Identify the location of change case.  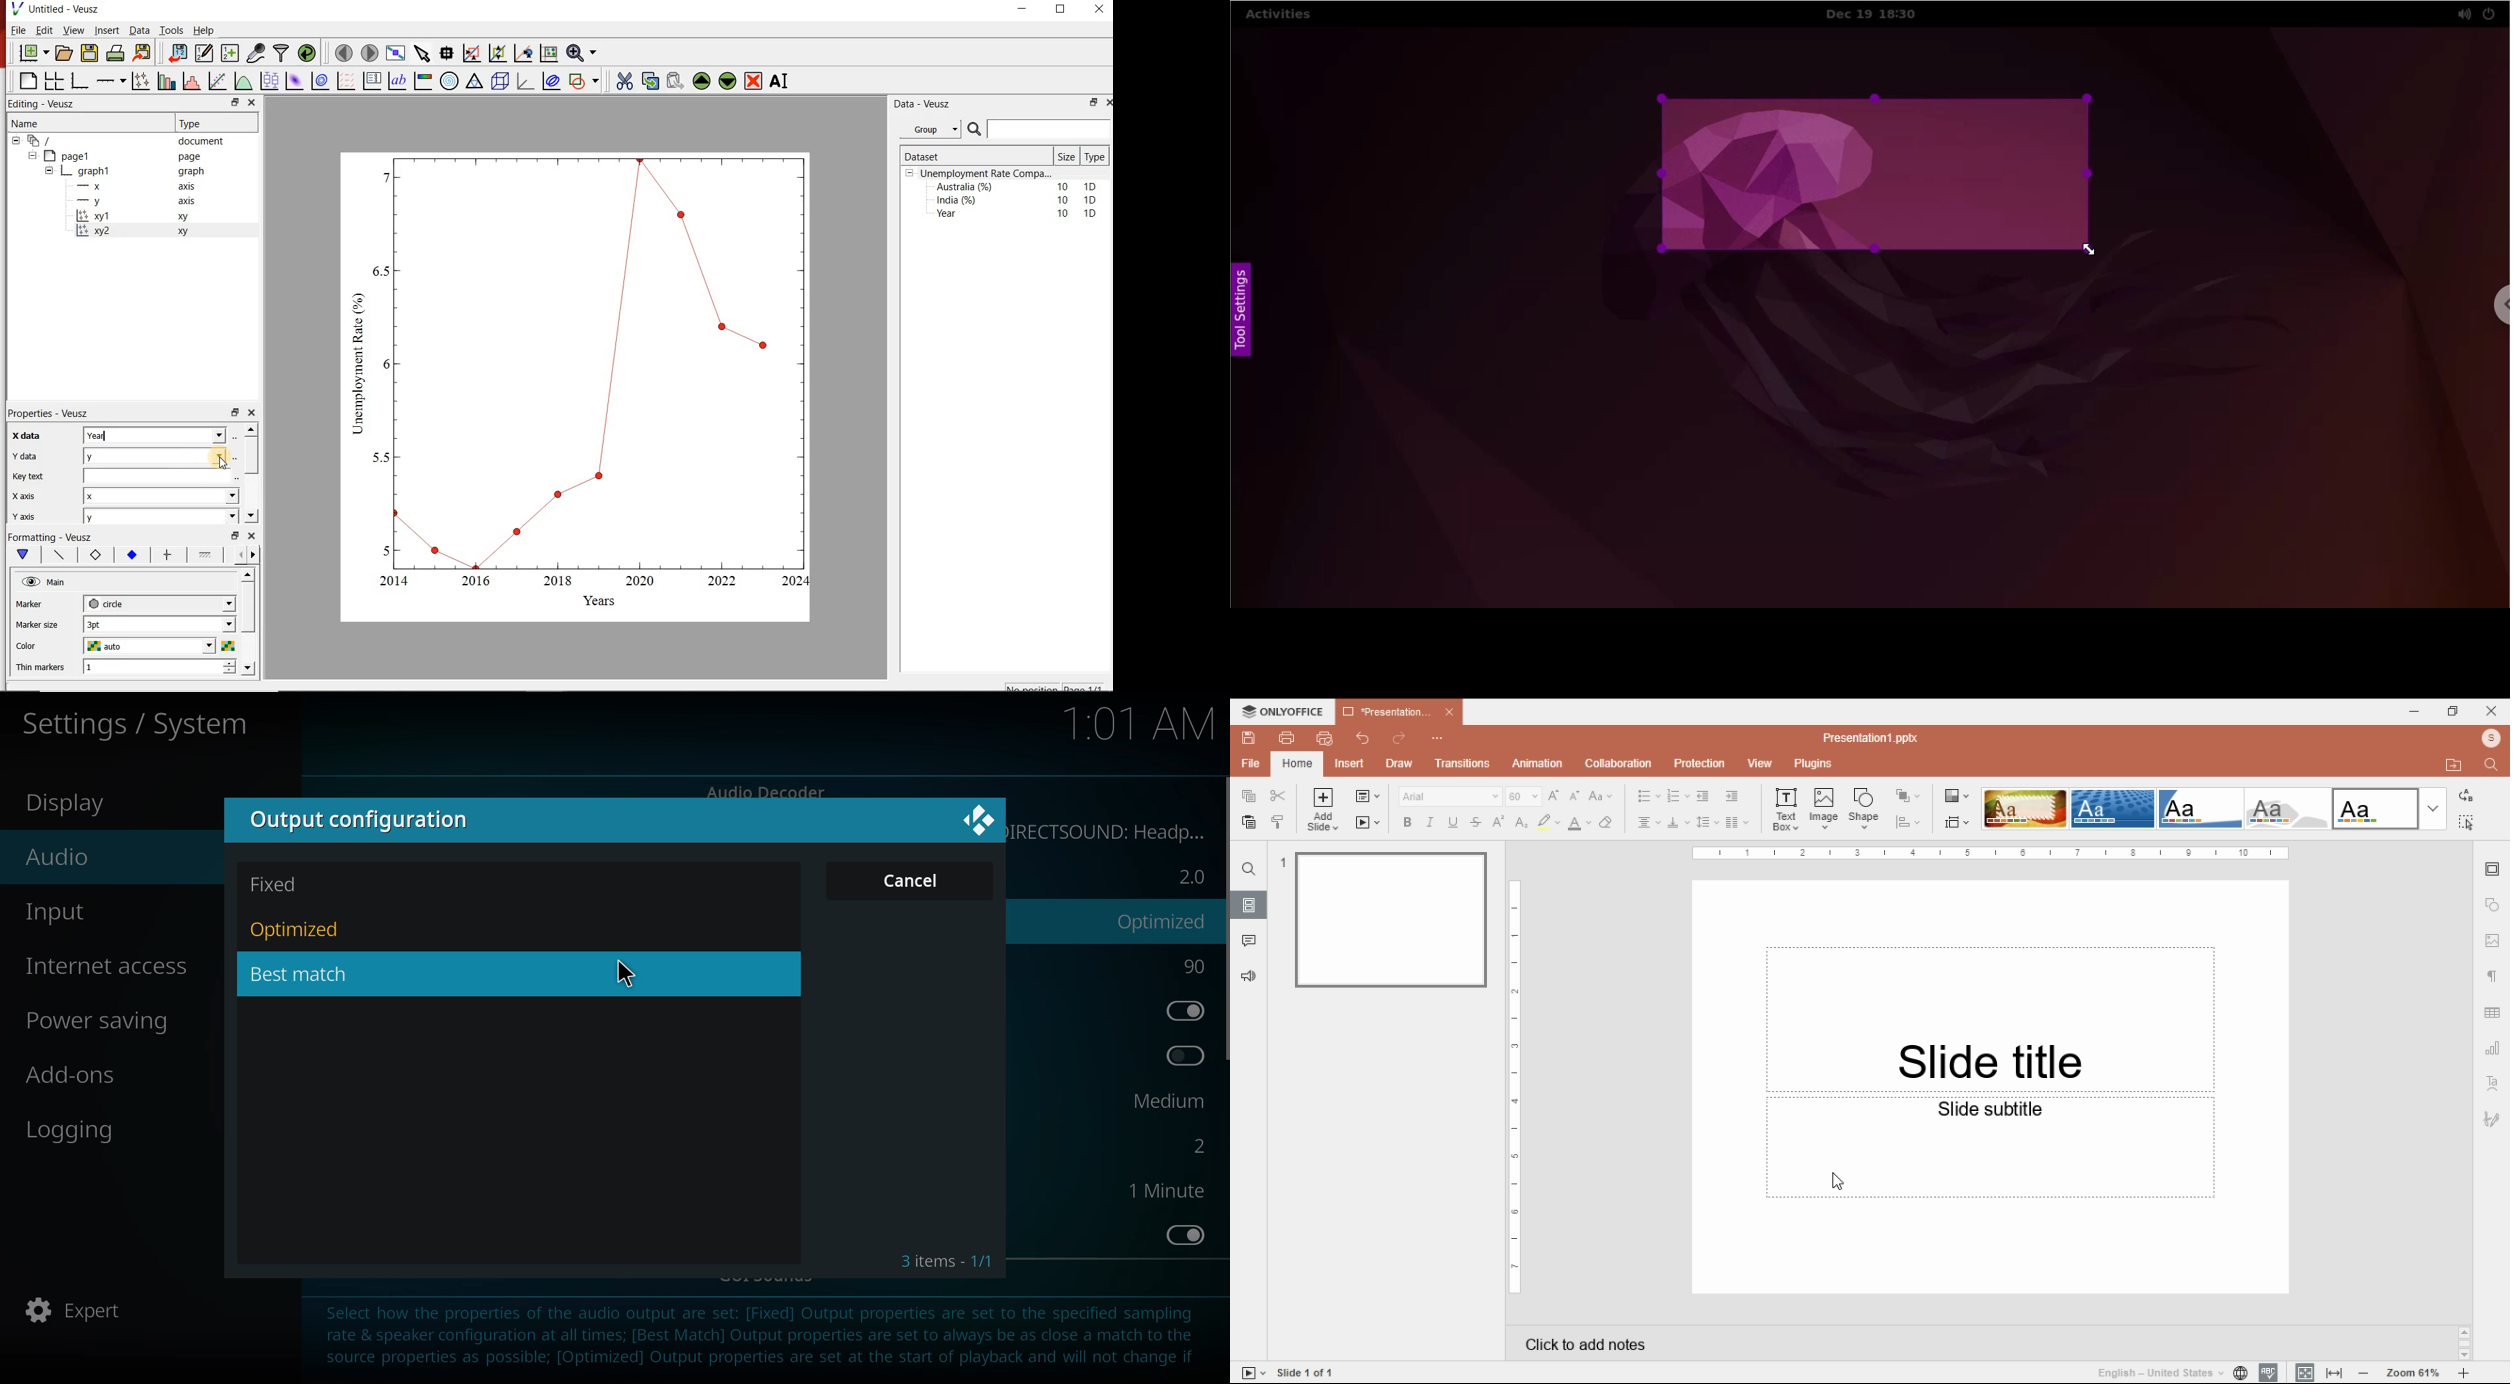
(1601, 796).